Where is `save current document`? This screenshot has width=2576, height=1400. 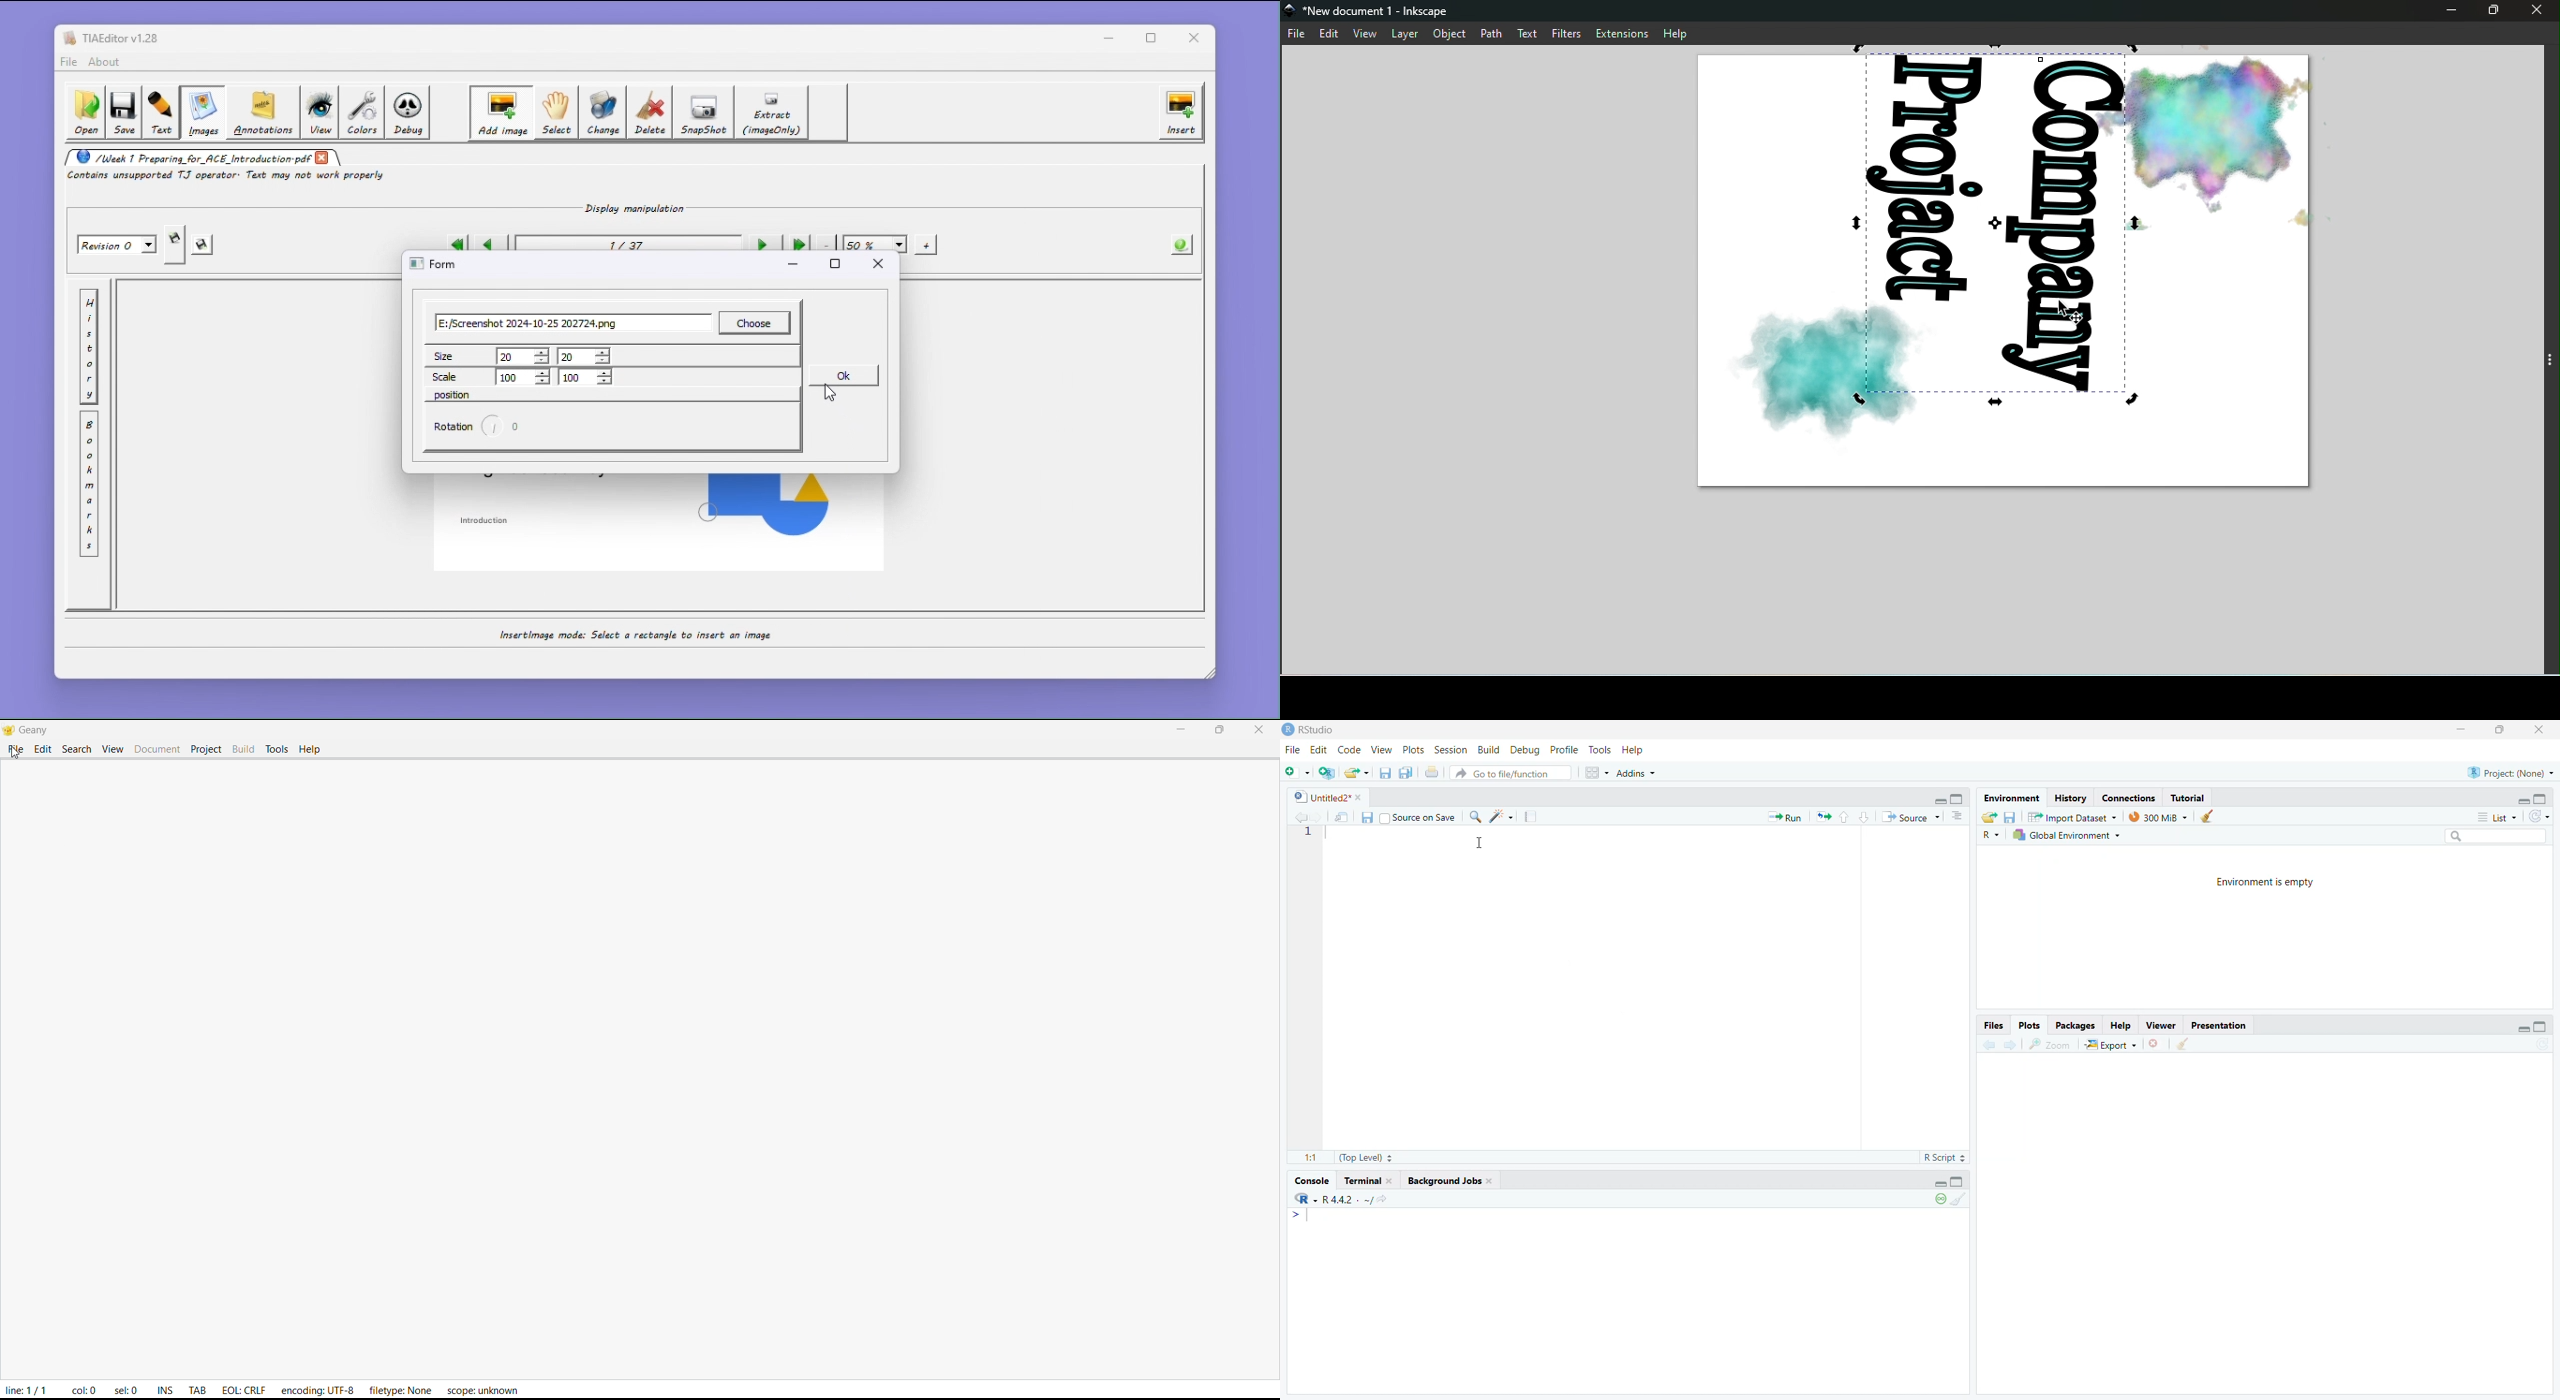
save current document is located at coordinates (1385, 773).